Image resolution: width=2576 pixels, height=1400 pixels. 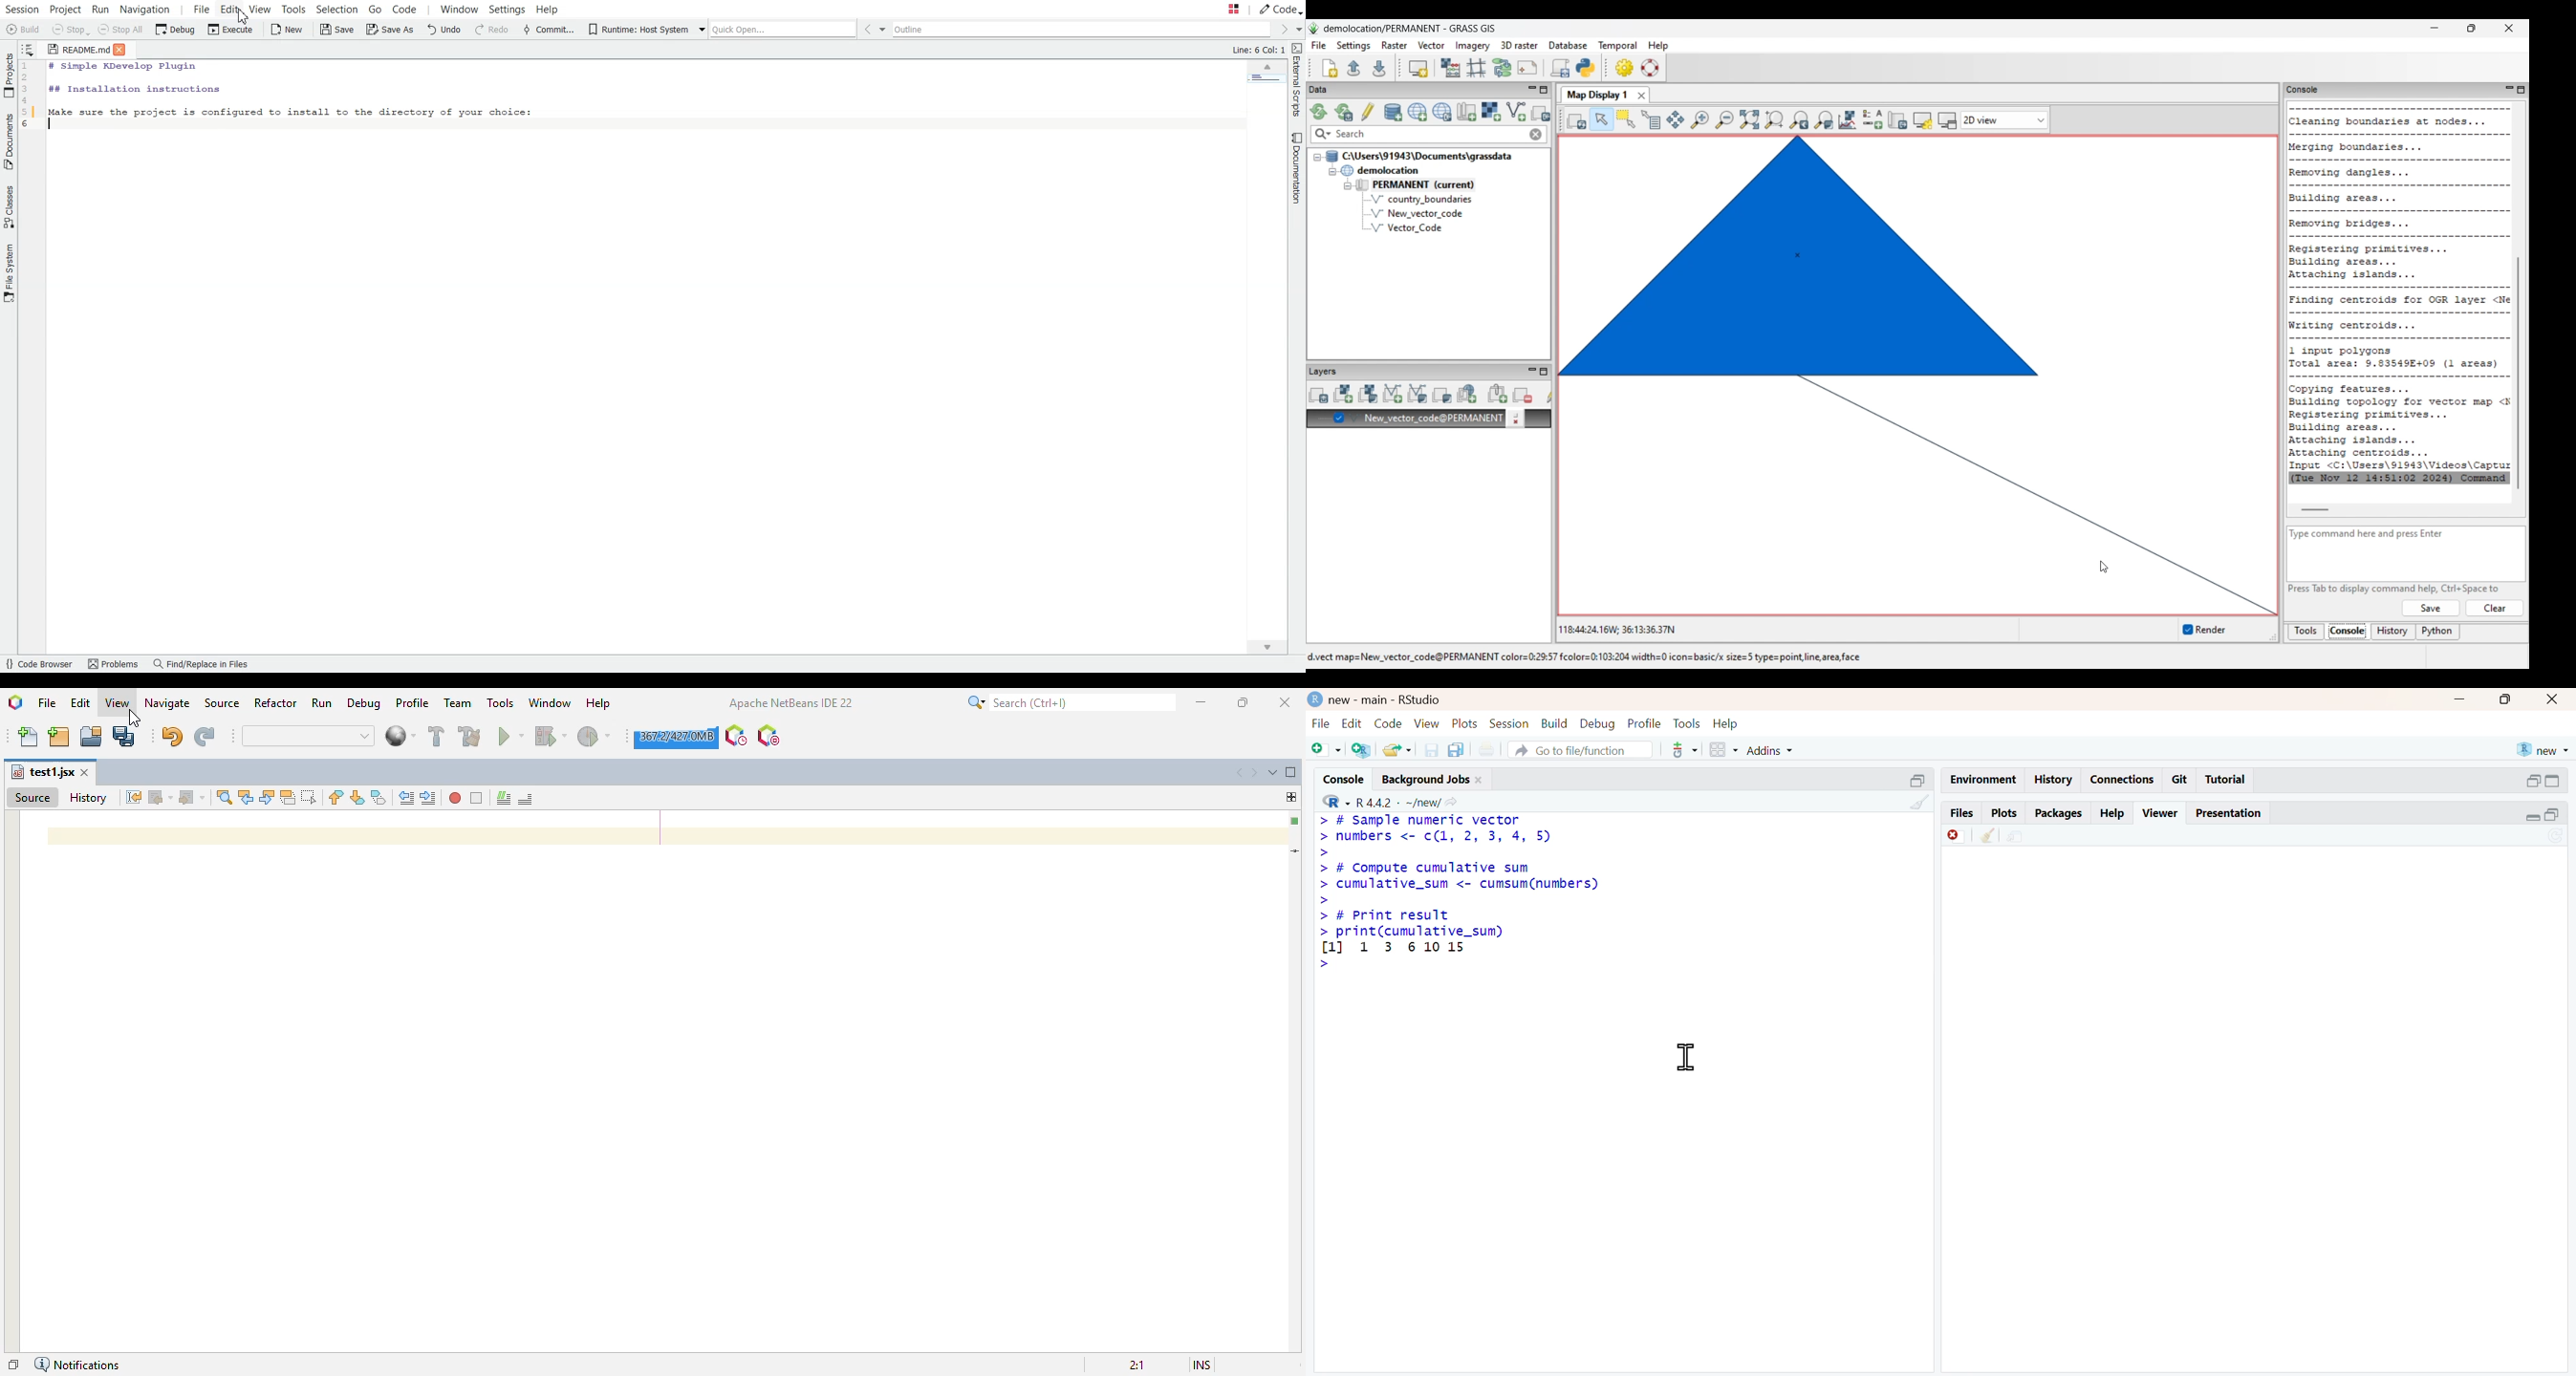 What do you see at coordinates (1919, 781) in the screenshot?
I see `open in separate window` at bounding box center [1919, 781].